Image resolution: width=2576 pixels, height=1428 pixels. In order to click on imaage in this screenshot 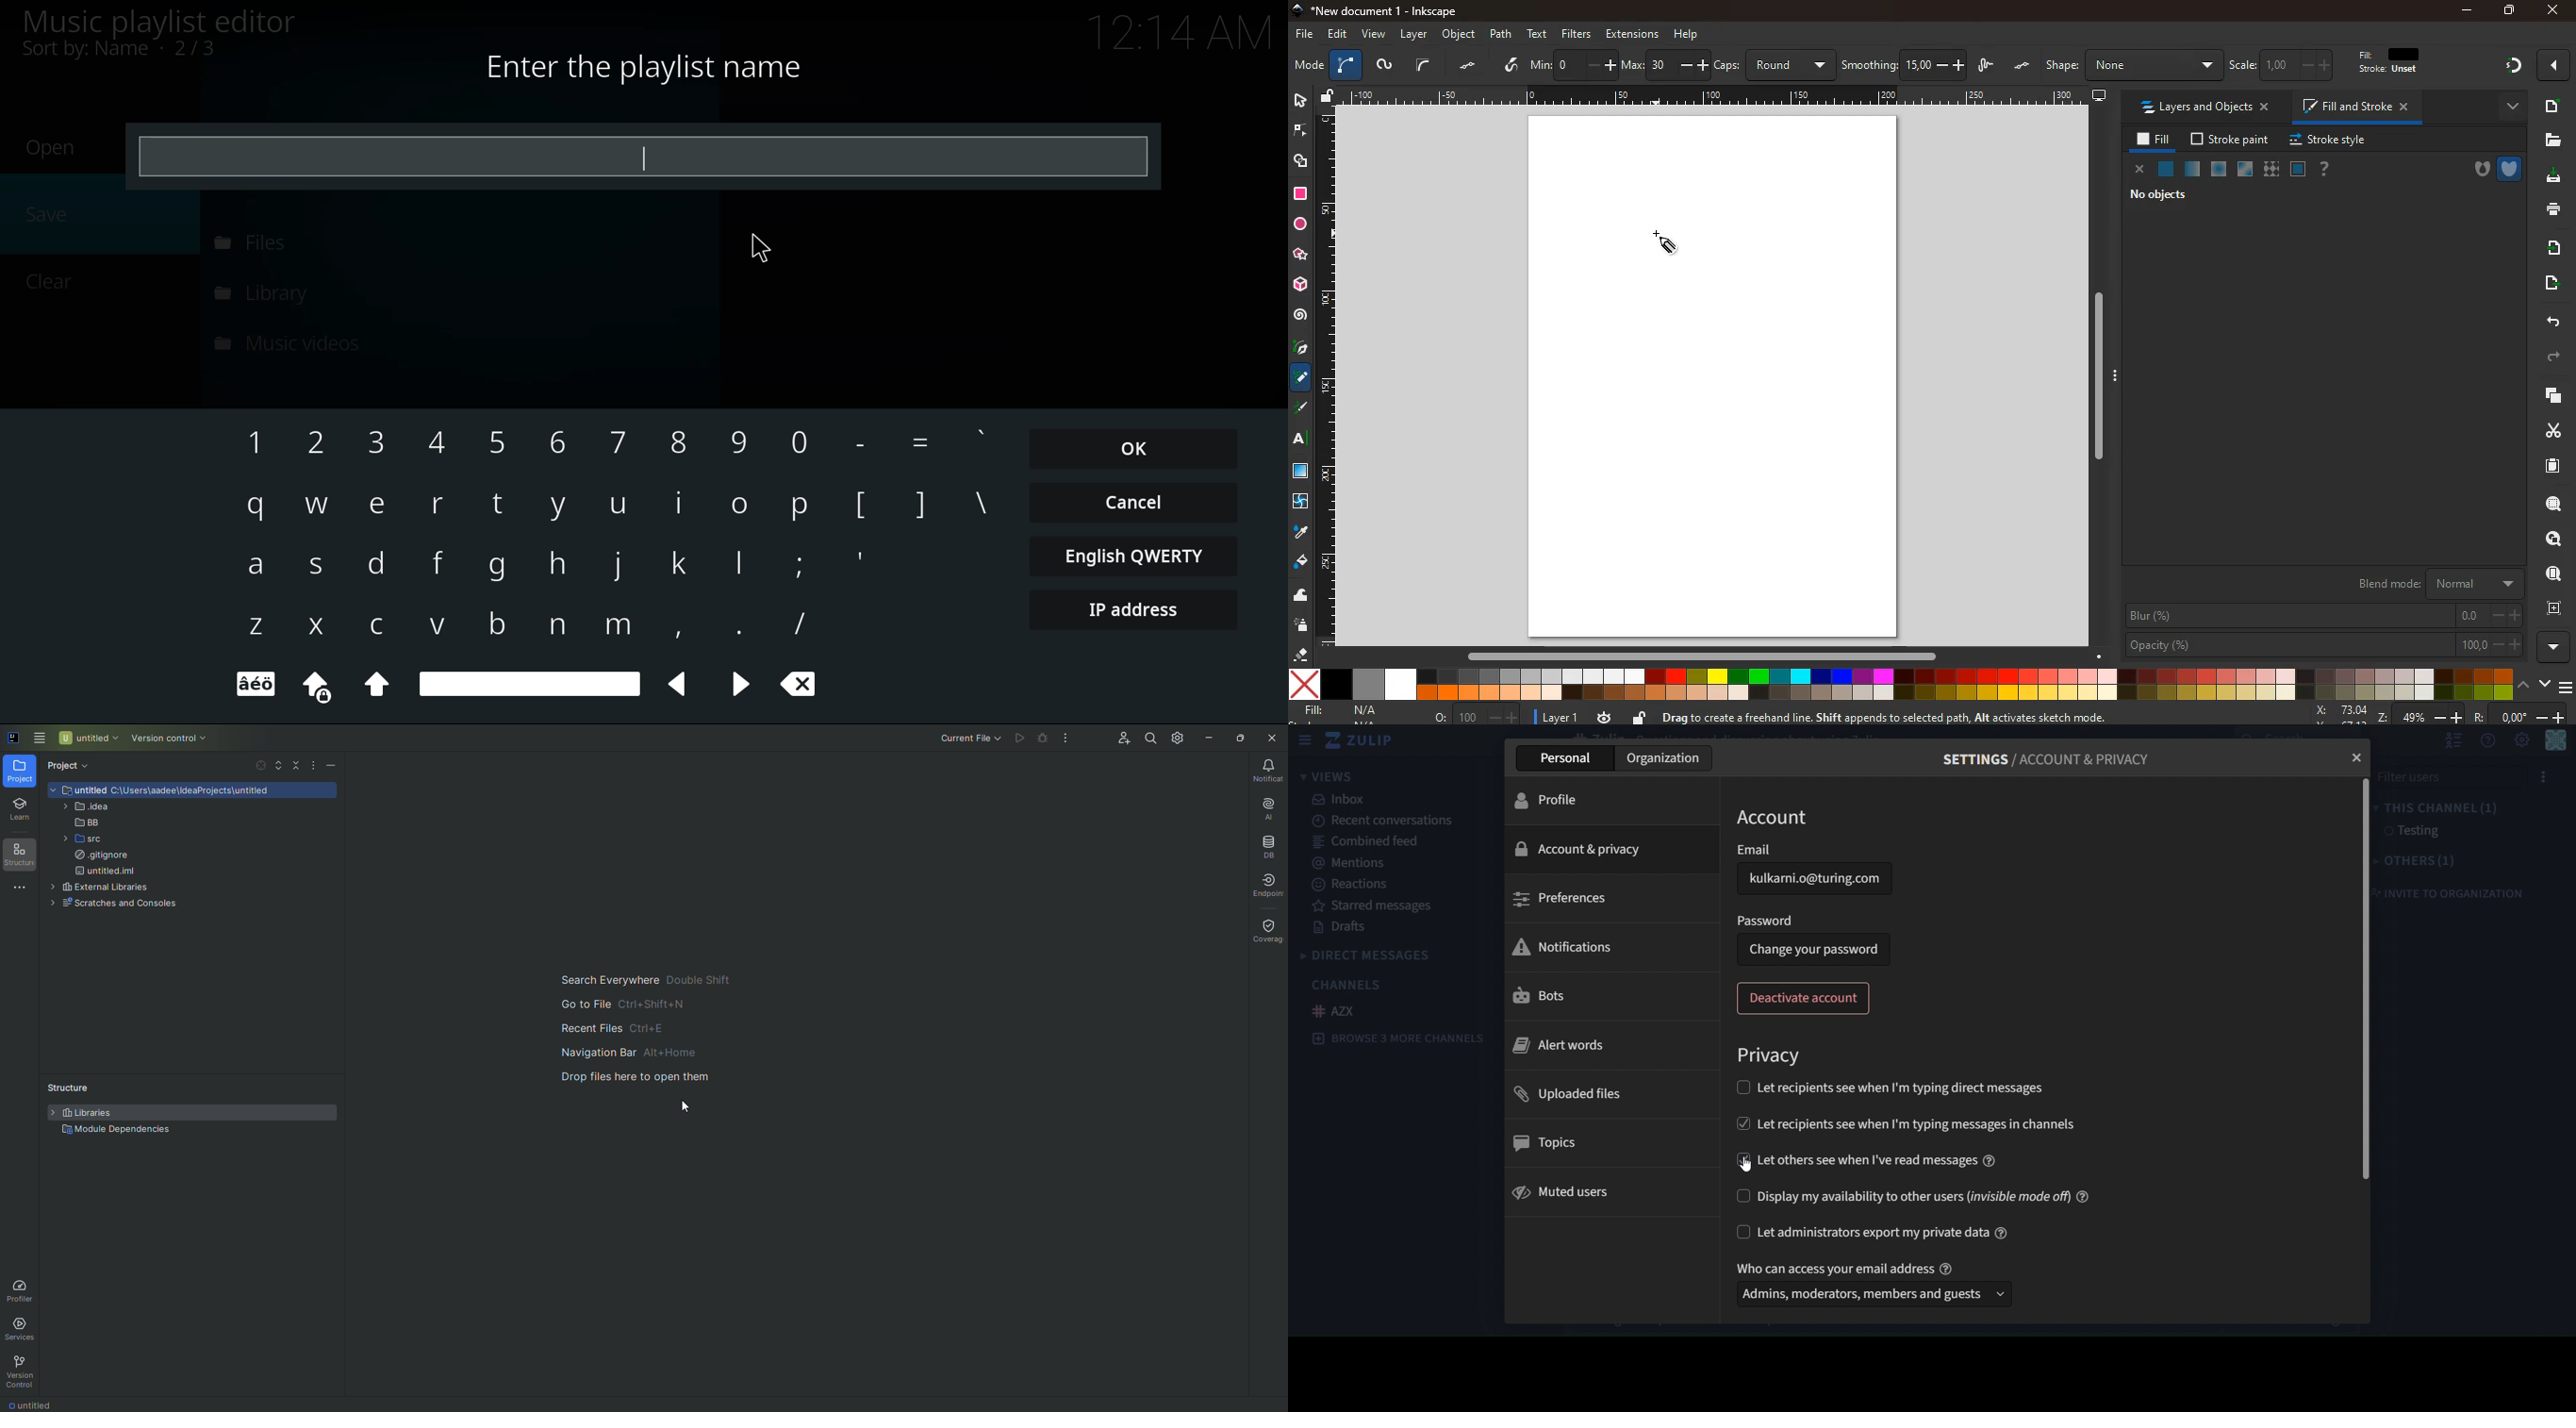, I will do `click(1302, 473)`.